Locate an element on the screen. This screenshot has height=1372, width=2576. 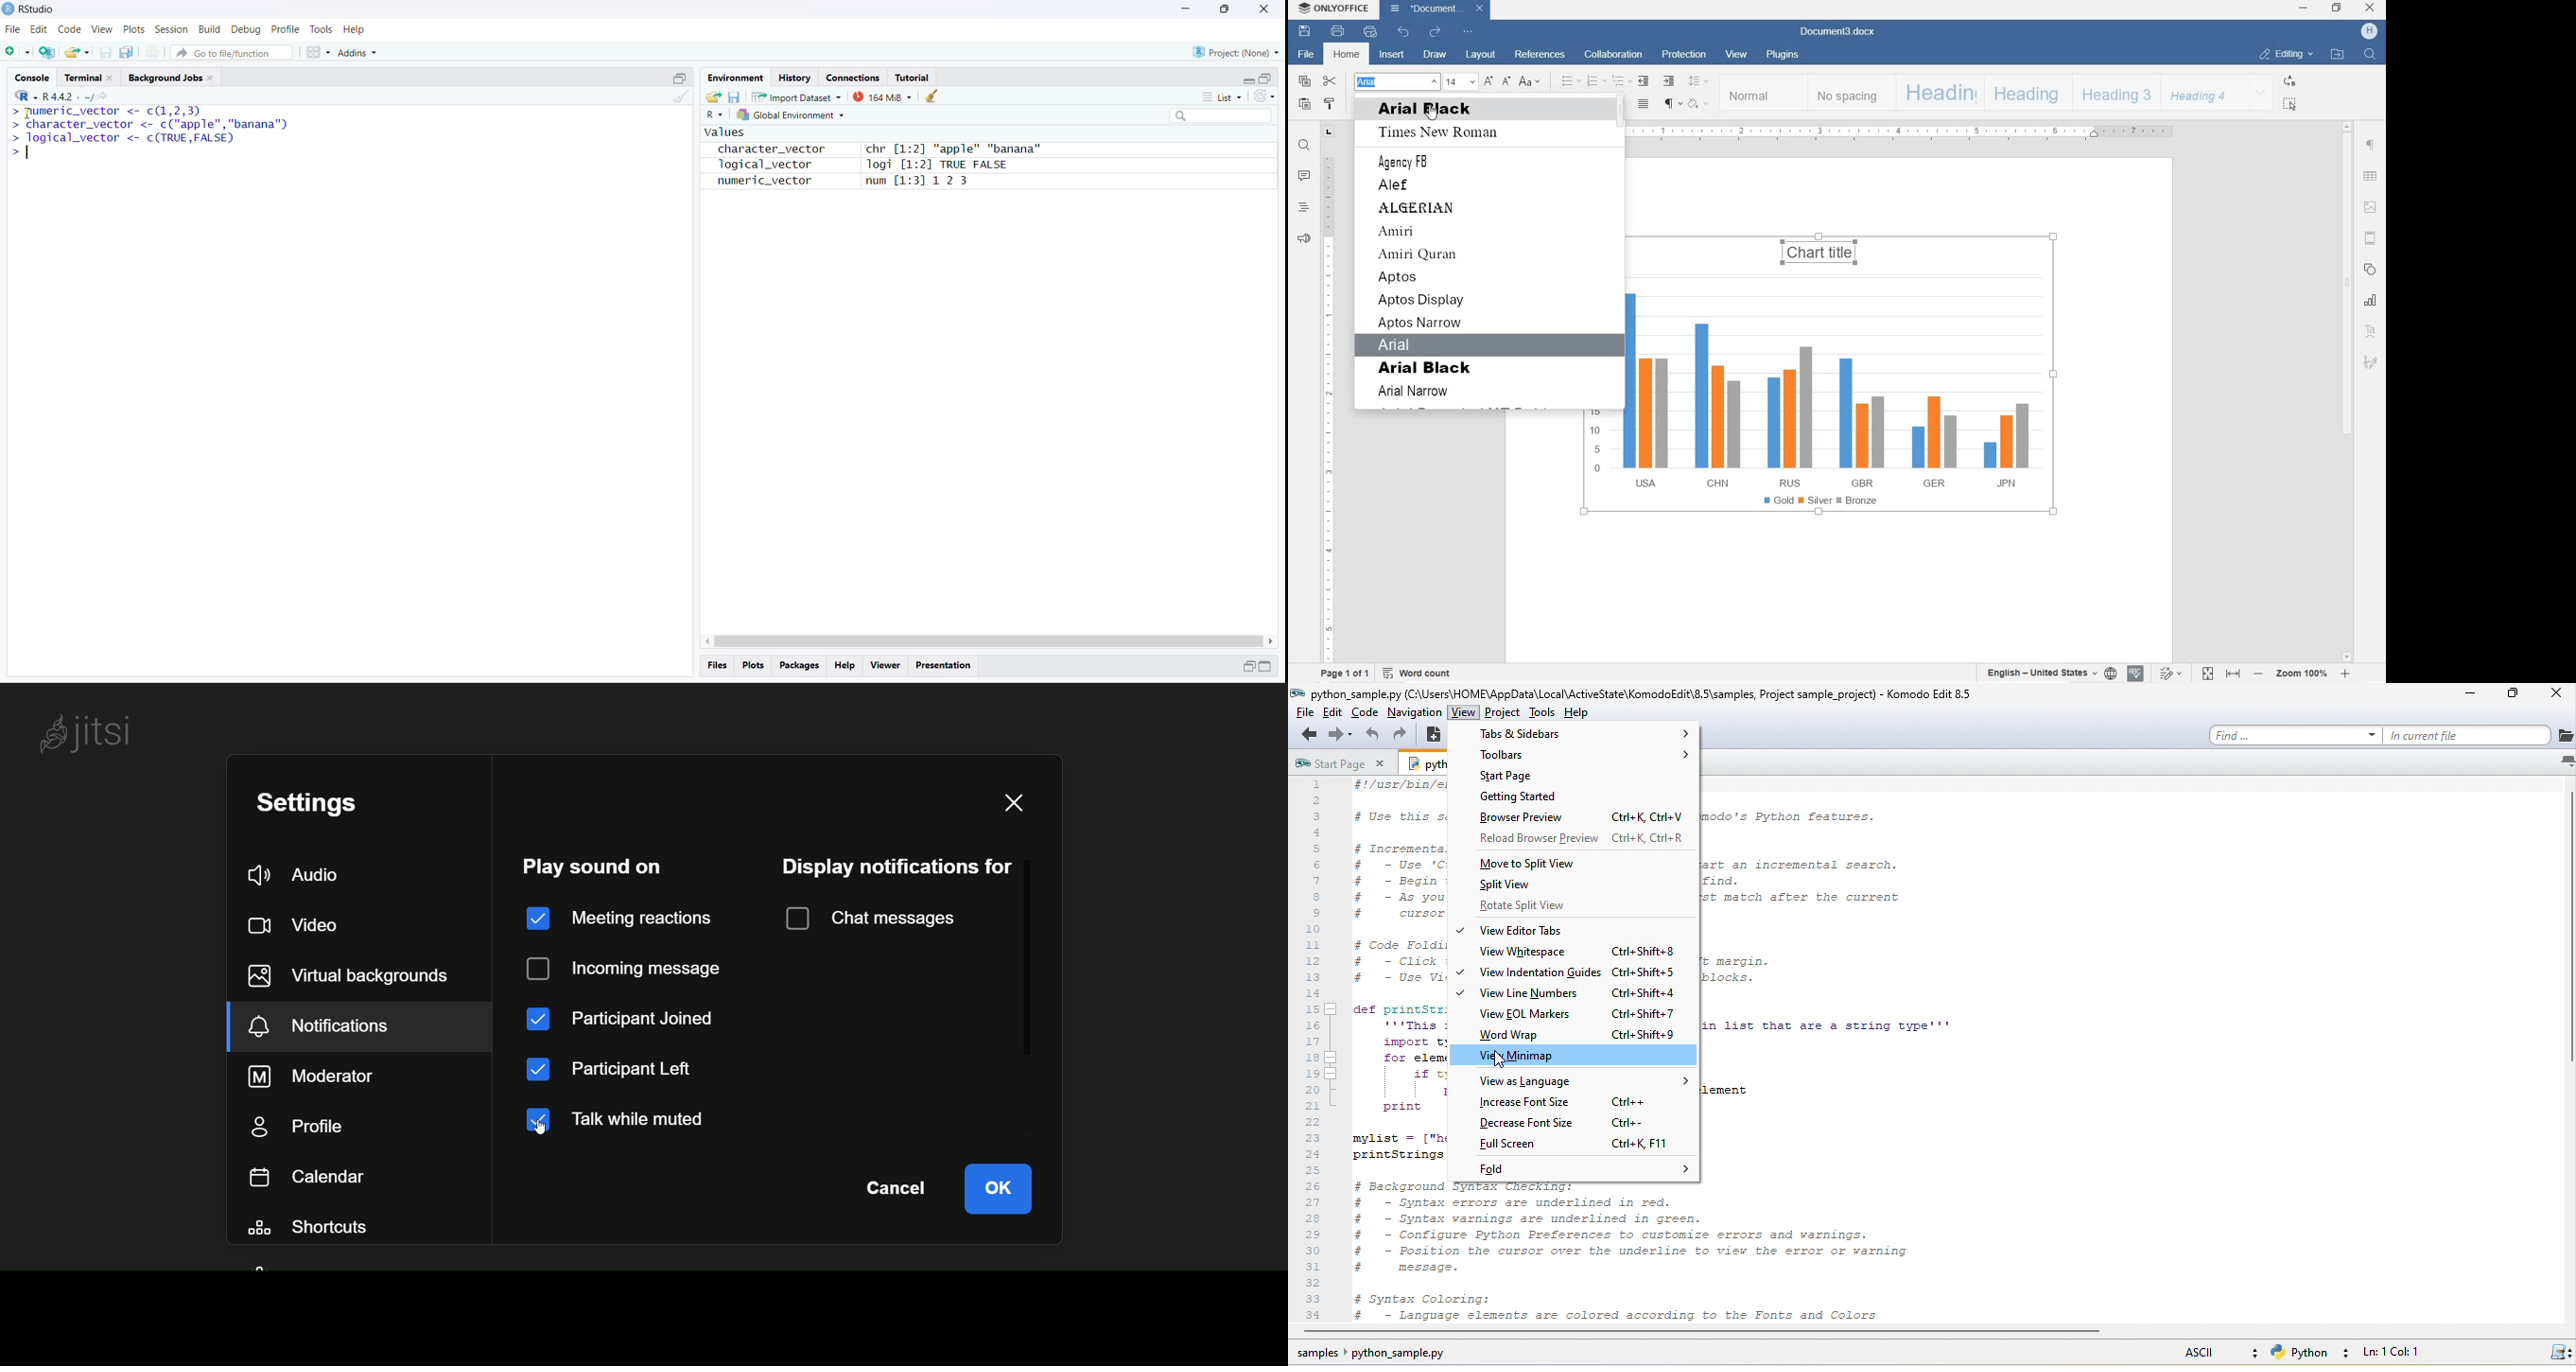
NORMAL is located at coordinates (1763, 92).